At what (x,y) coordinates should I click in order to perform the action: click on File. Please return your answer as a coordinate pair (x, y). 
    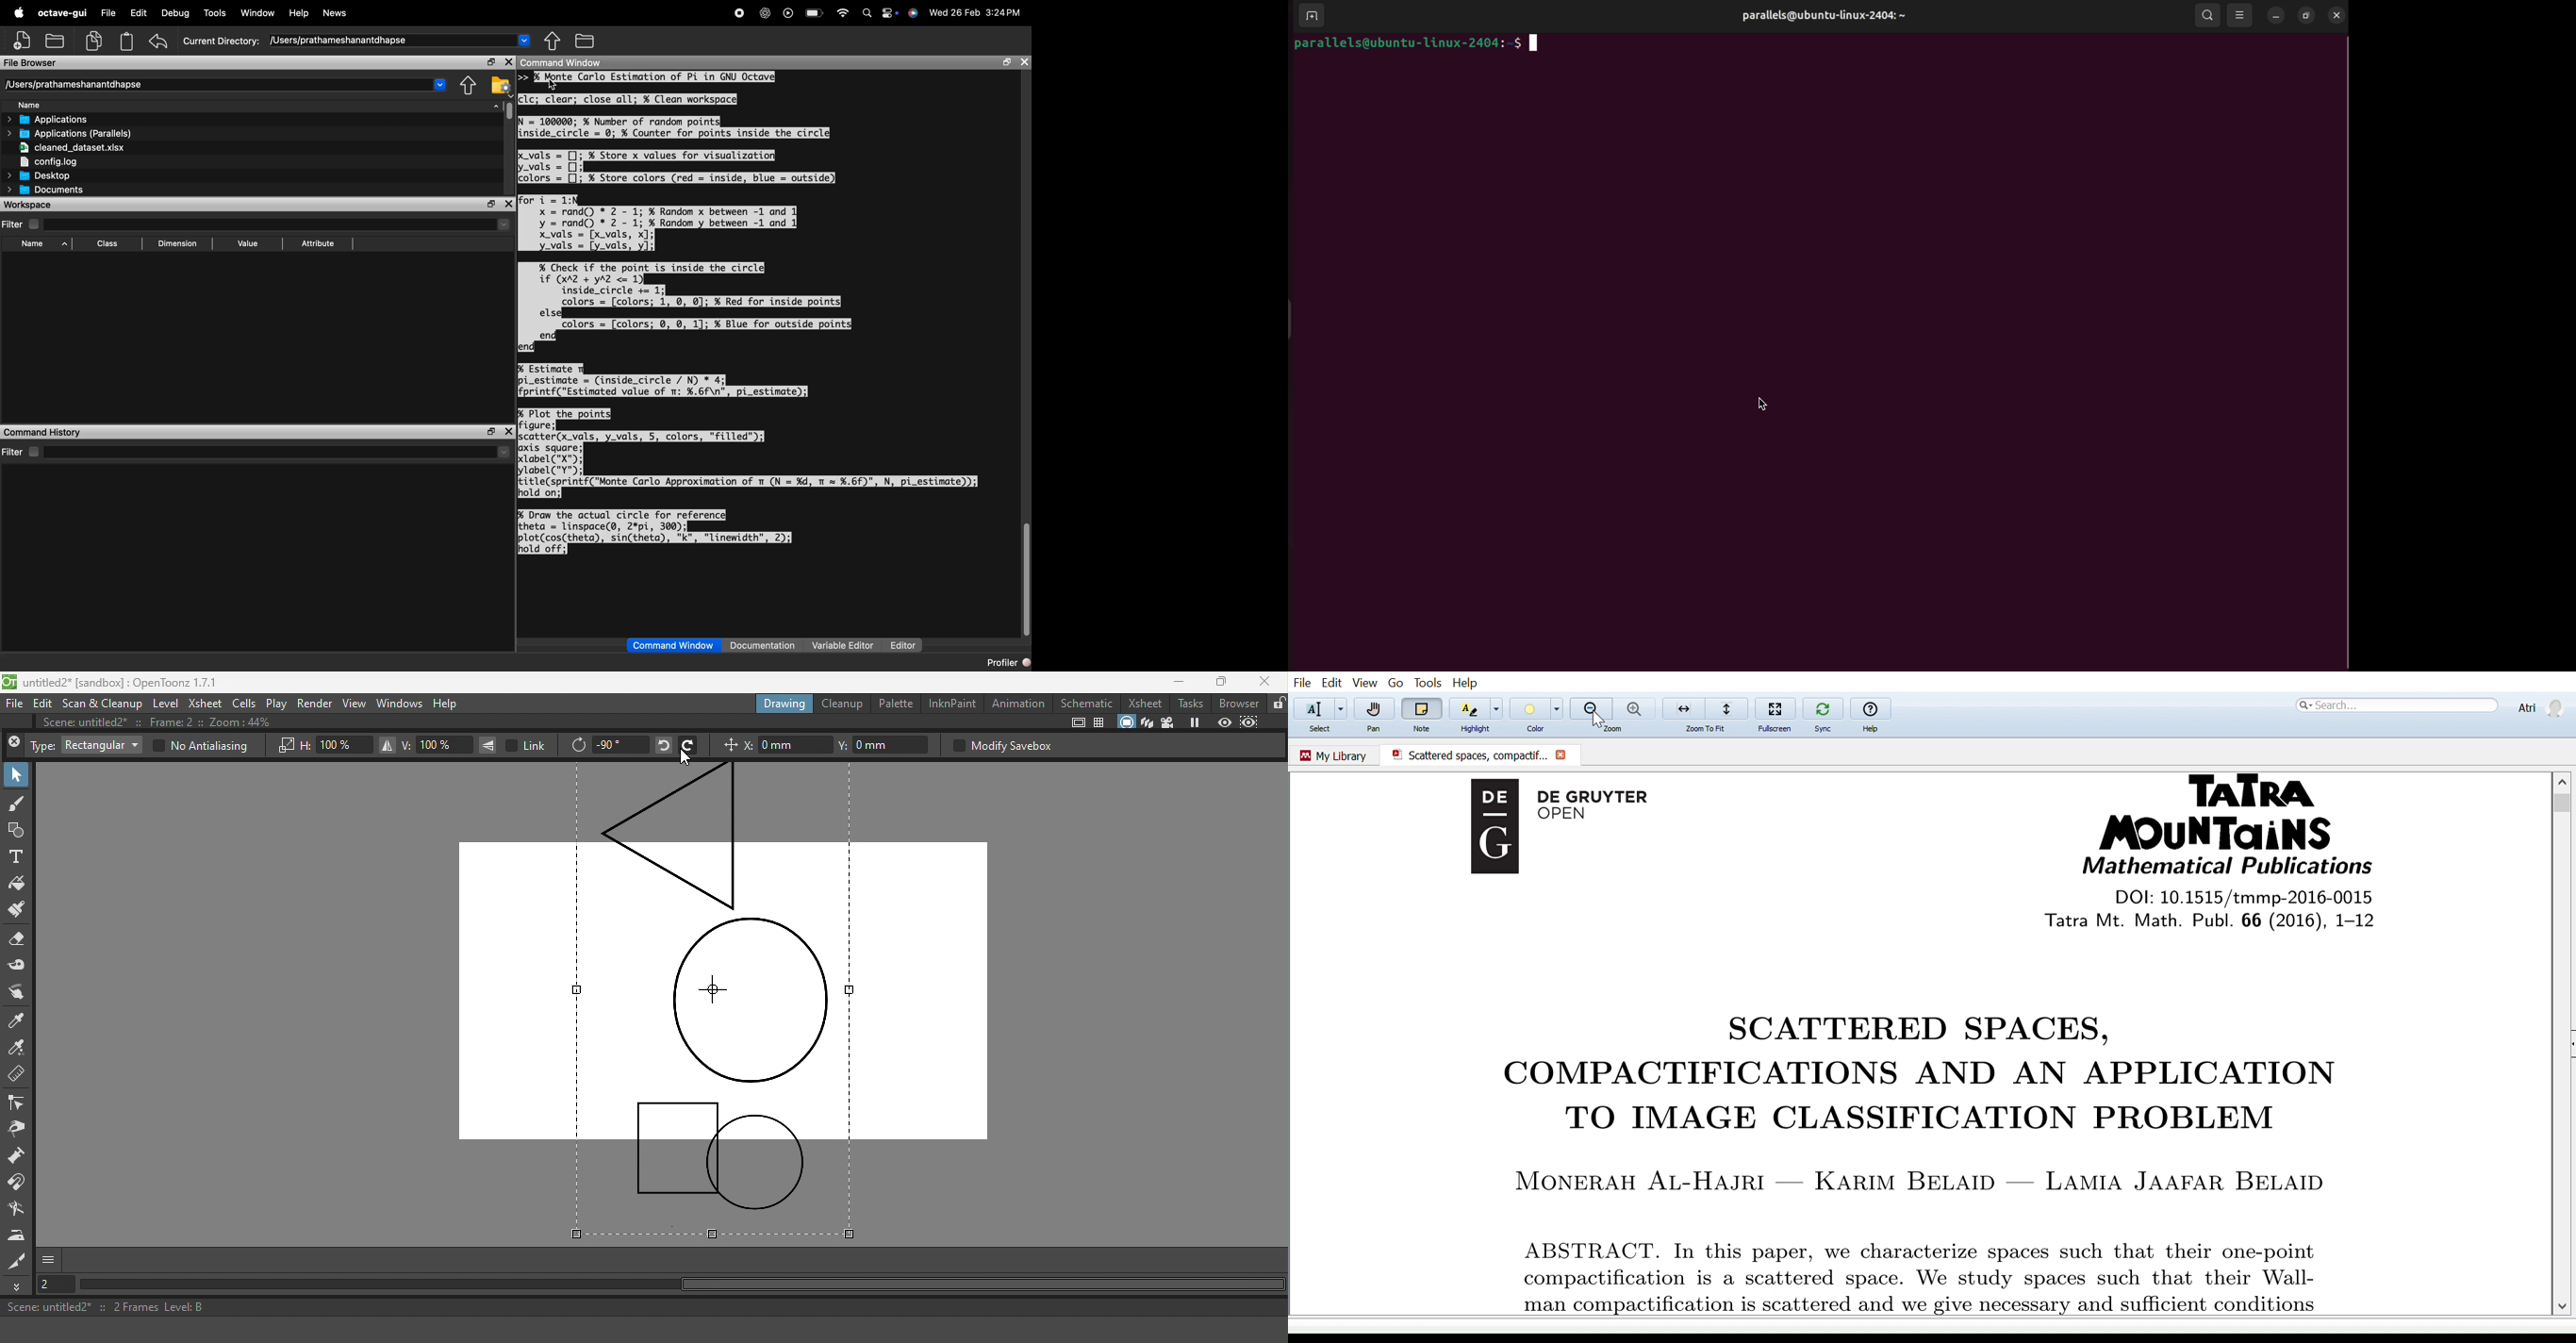
    Looking at the image, I should click on (1302, 682).